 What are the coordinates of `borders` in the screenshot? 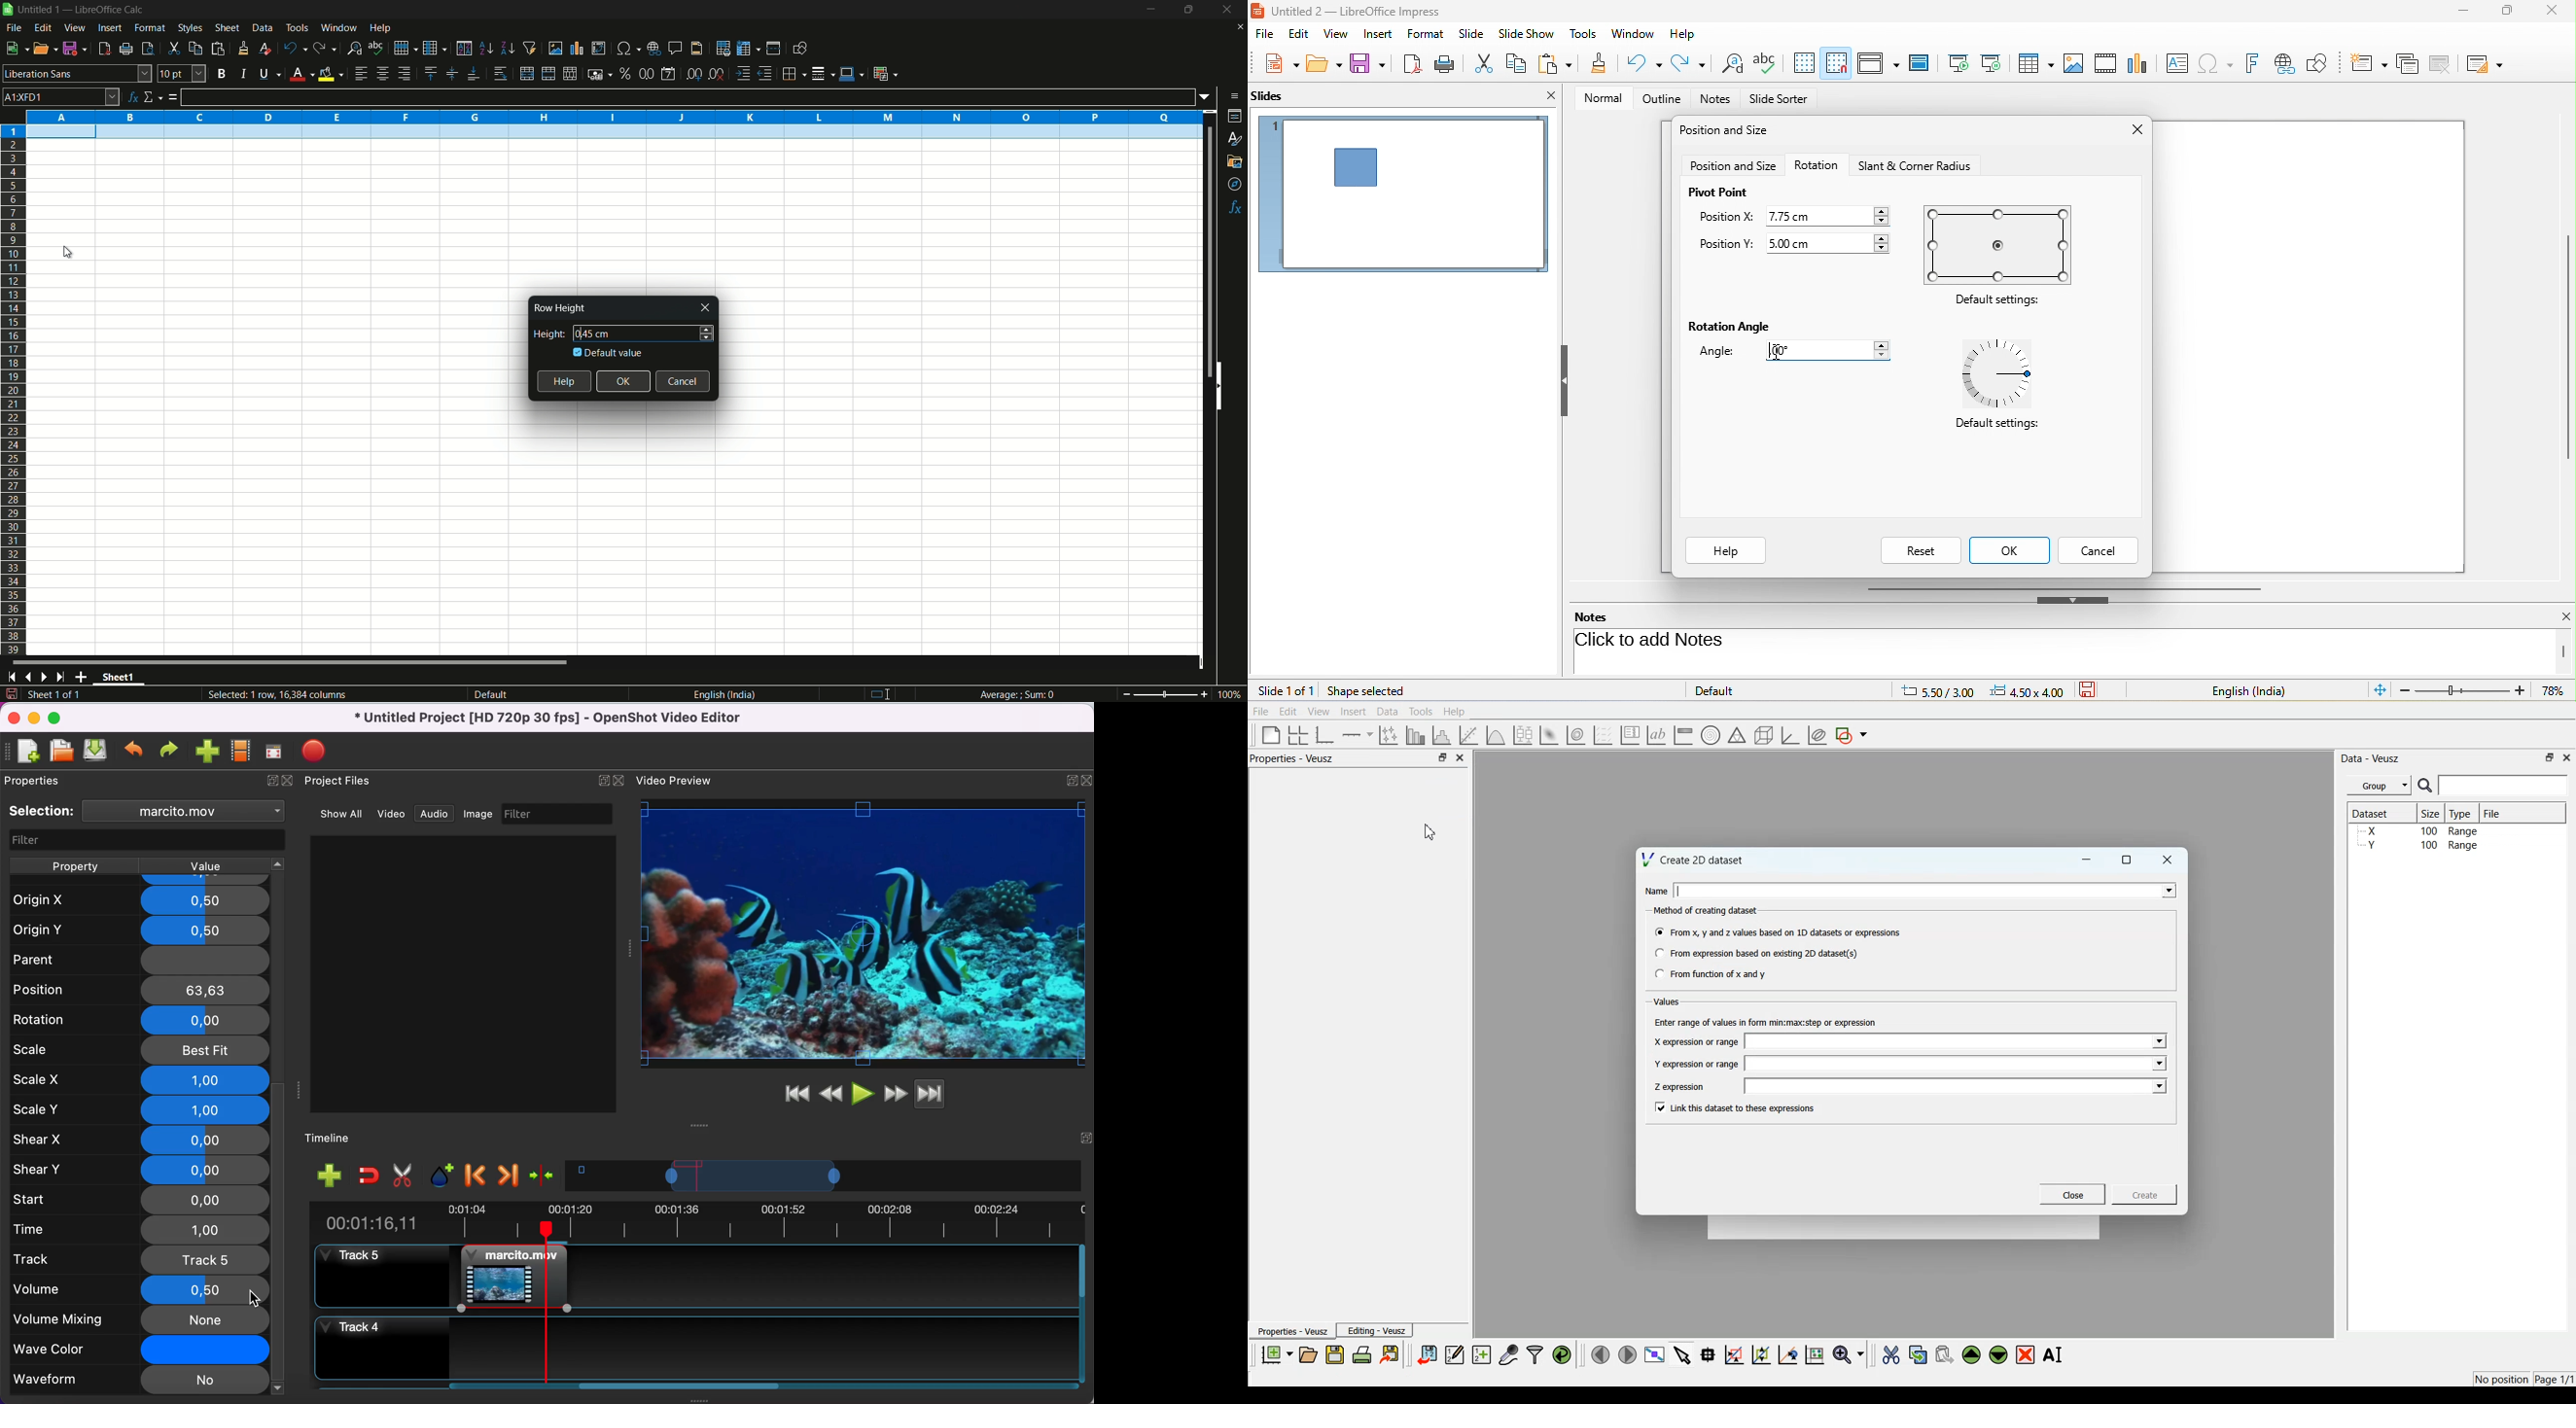 It's located at (795, 72).